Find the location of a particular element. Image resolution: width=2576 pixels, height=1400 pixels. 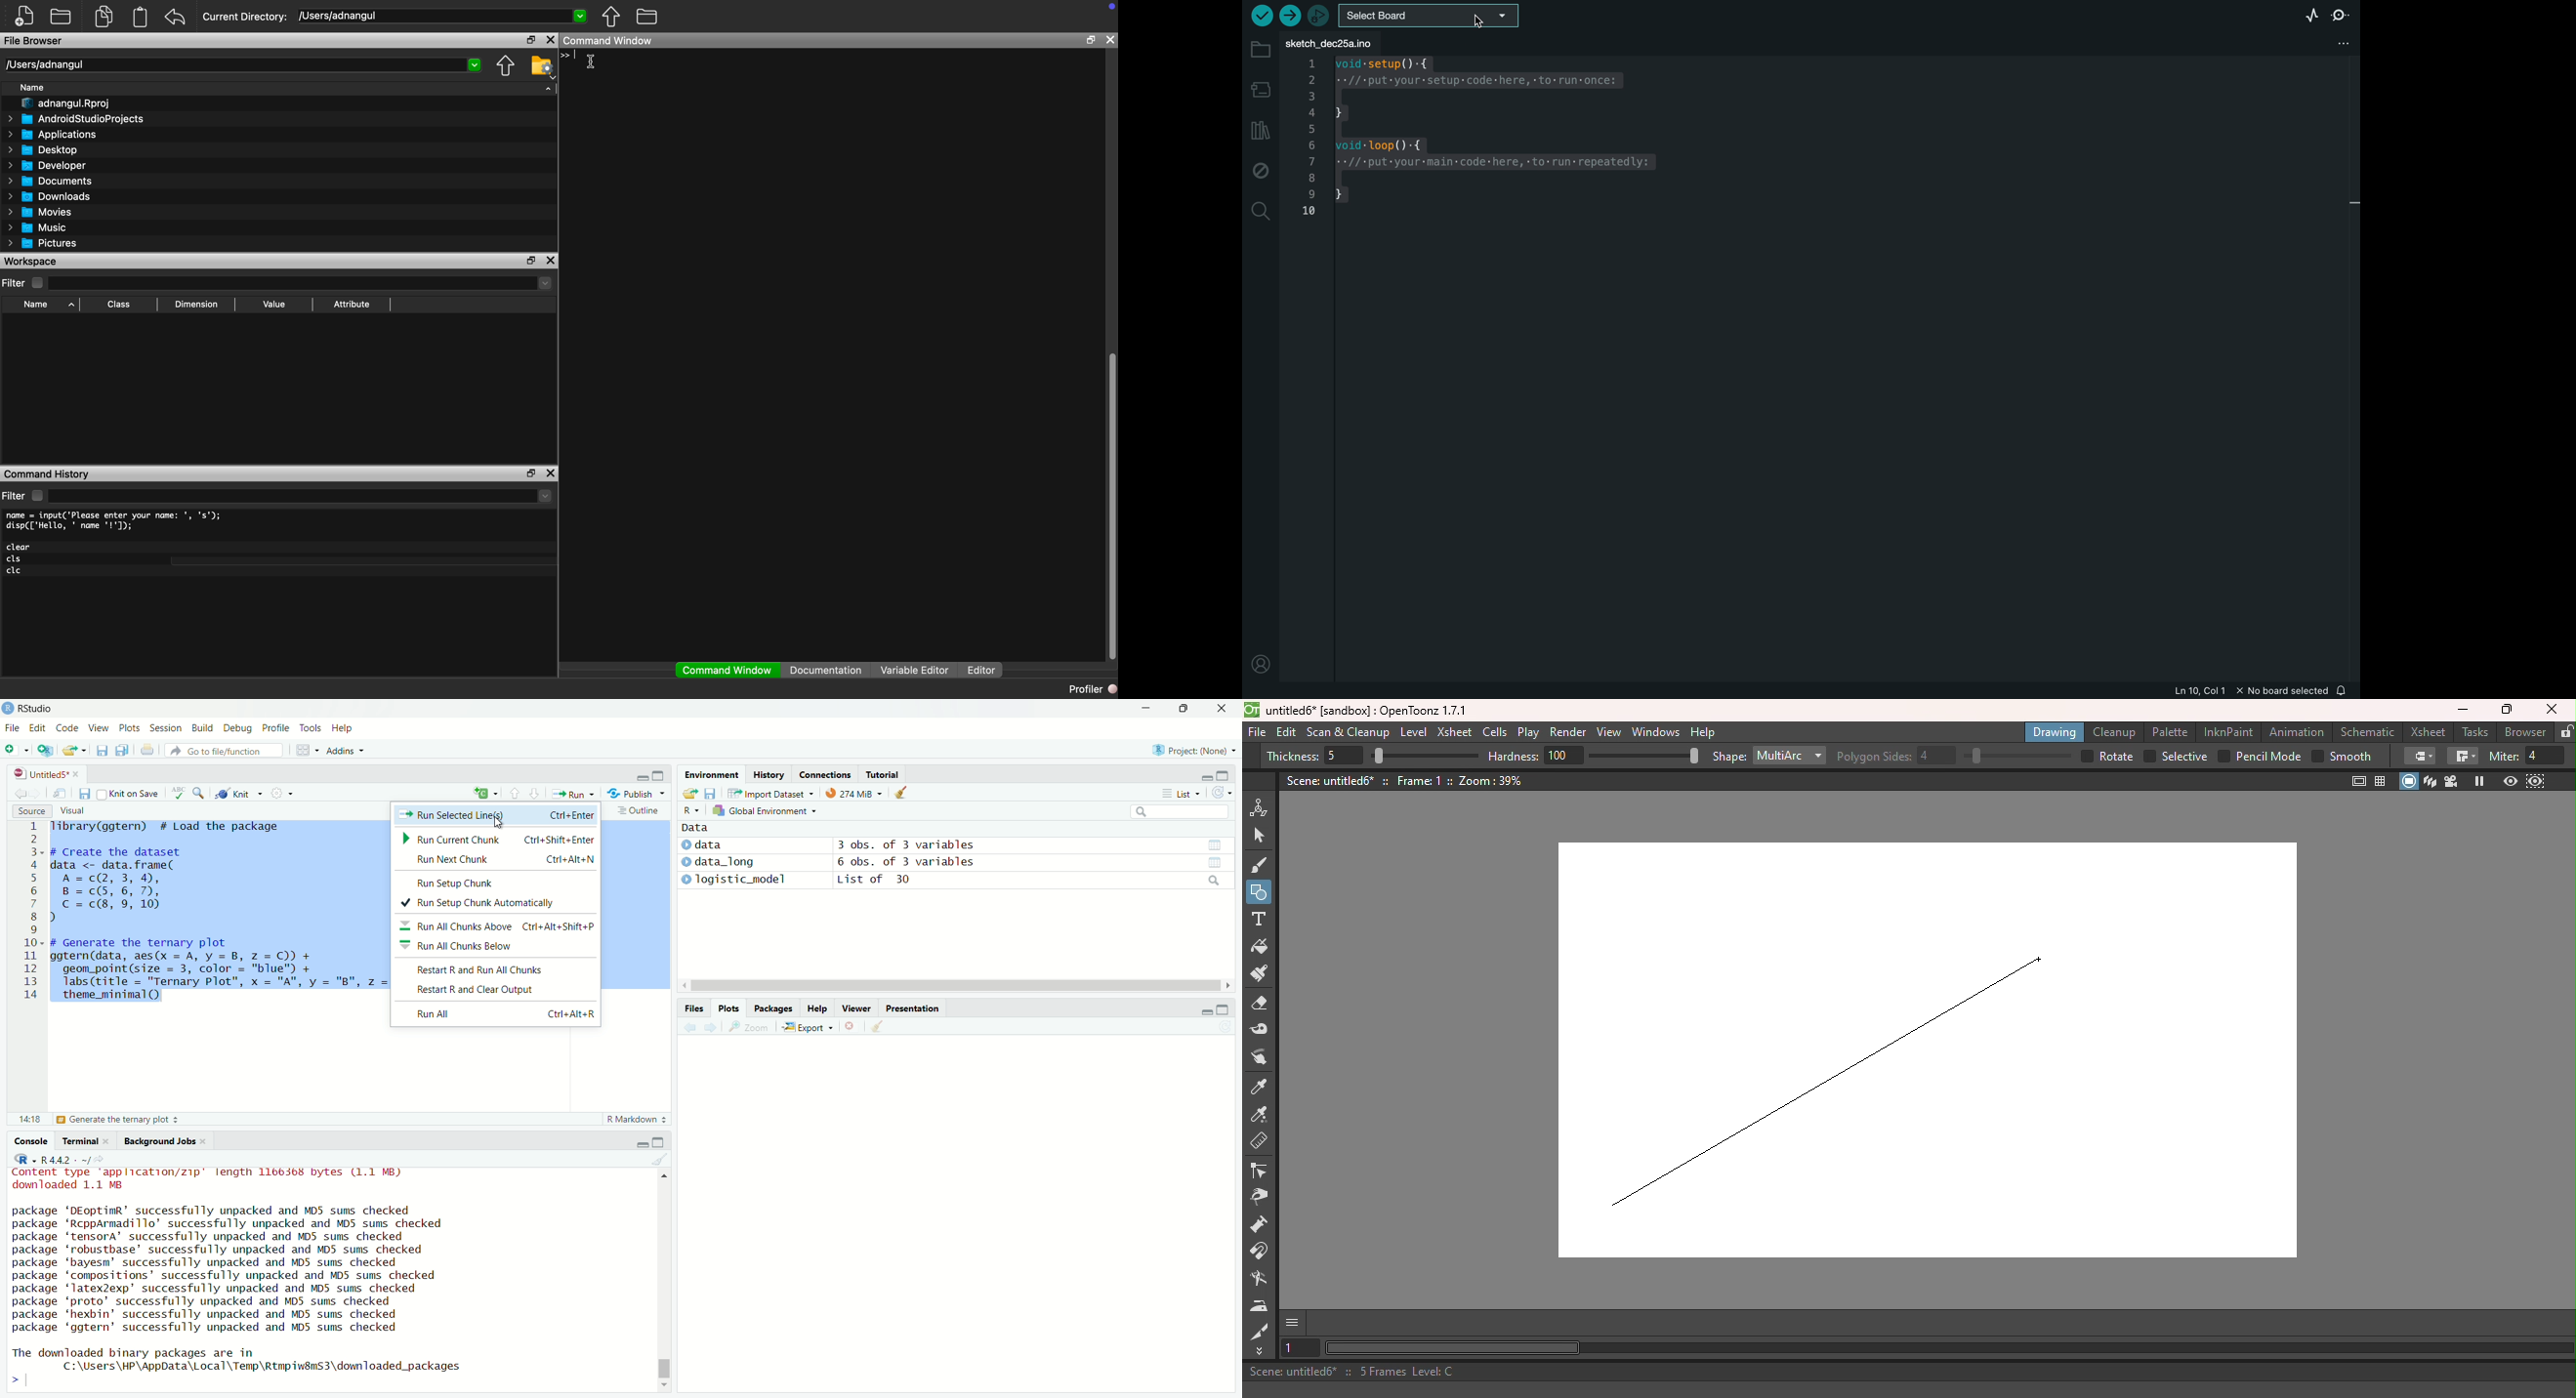

274 MiB is located at coordinates (851, 793).